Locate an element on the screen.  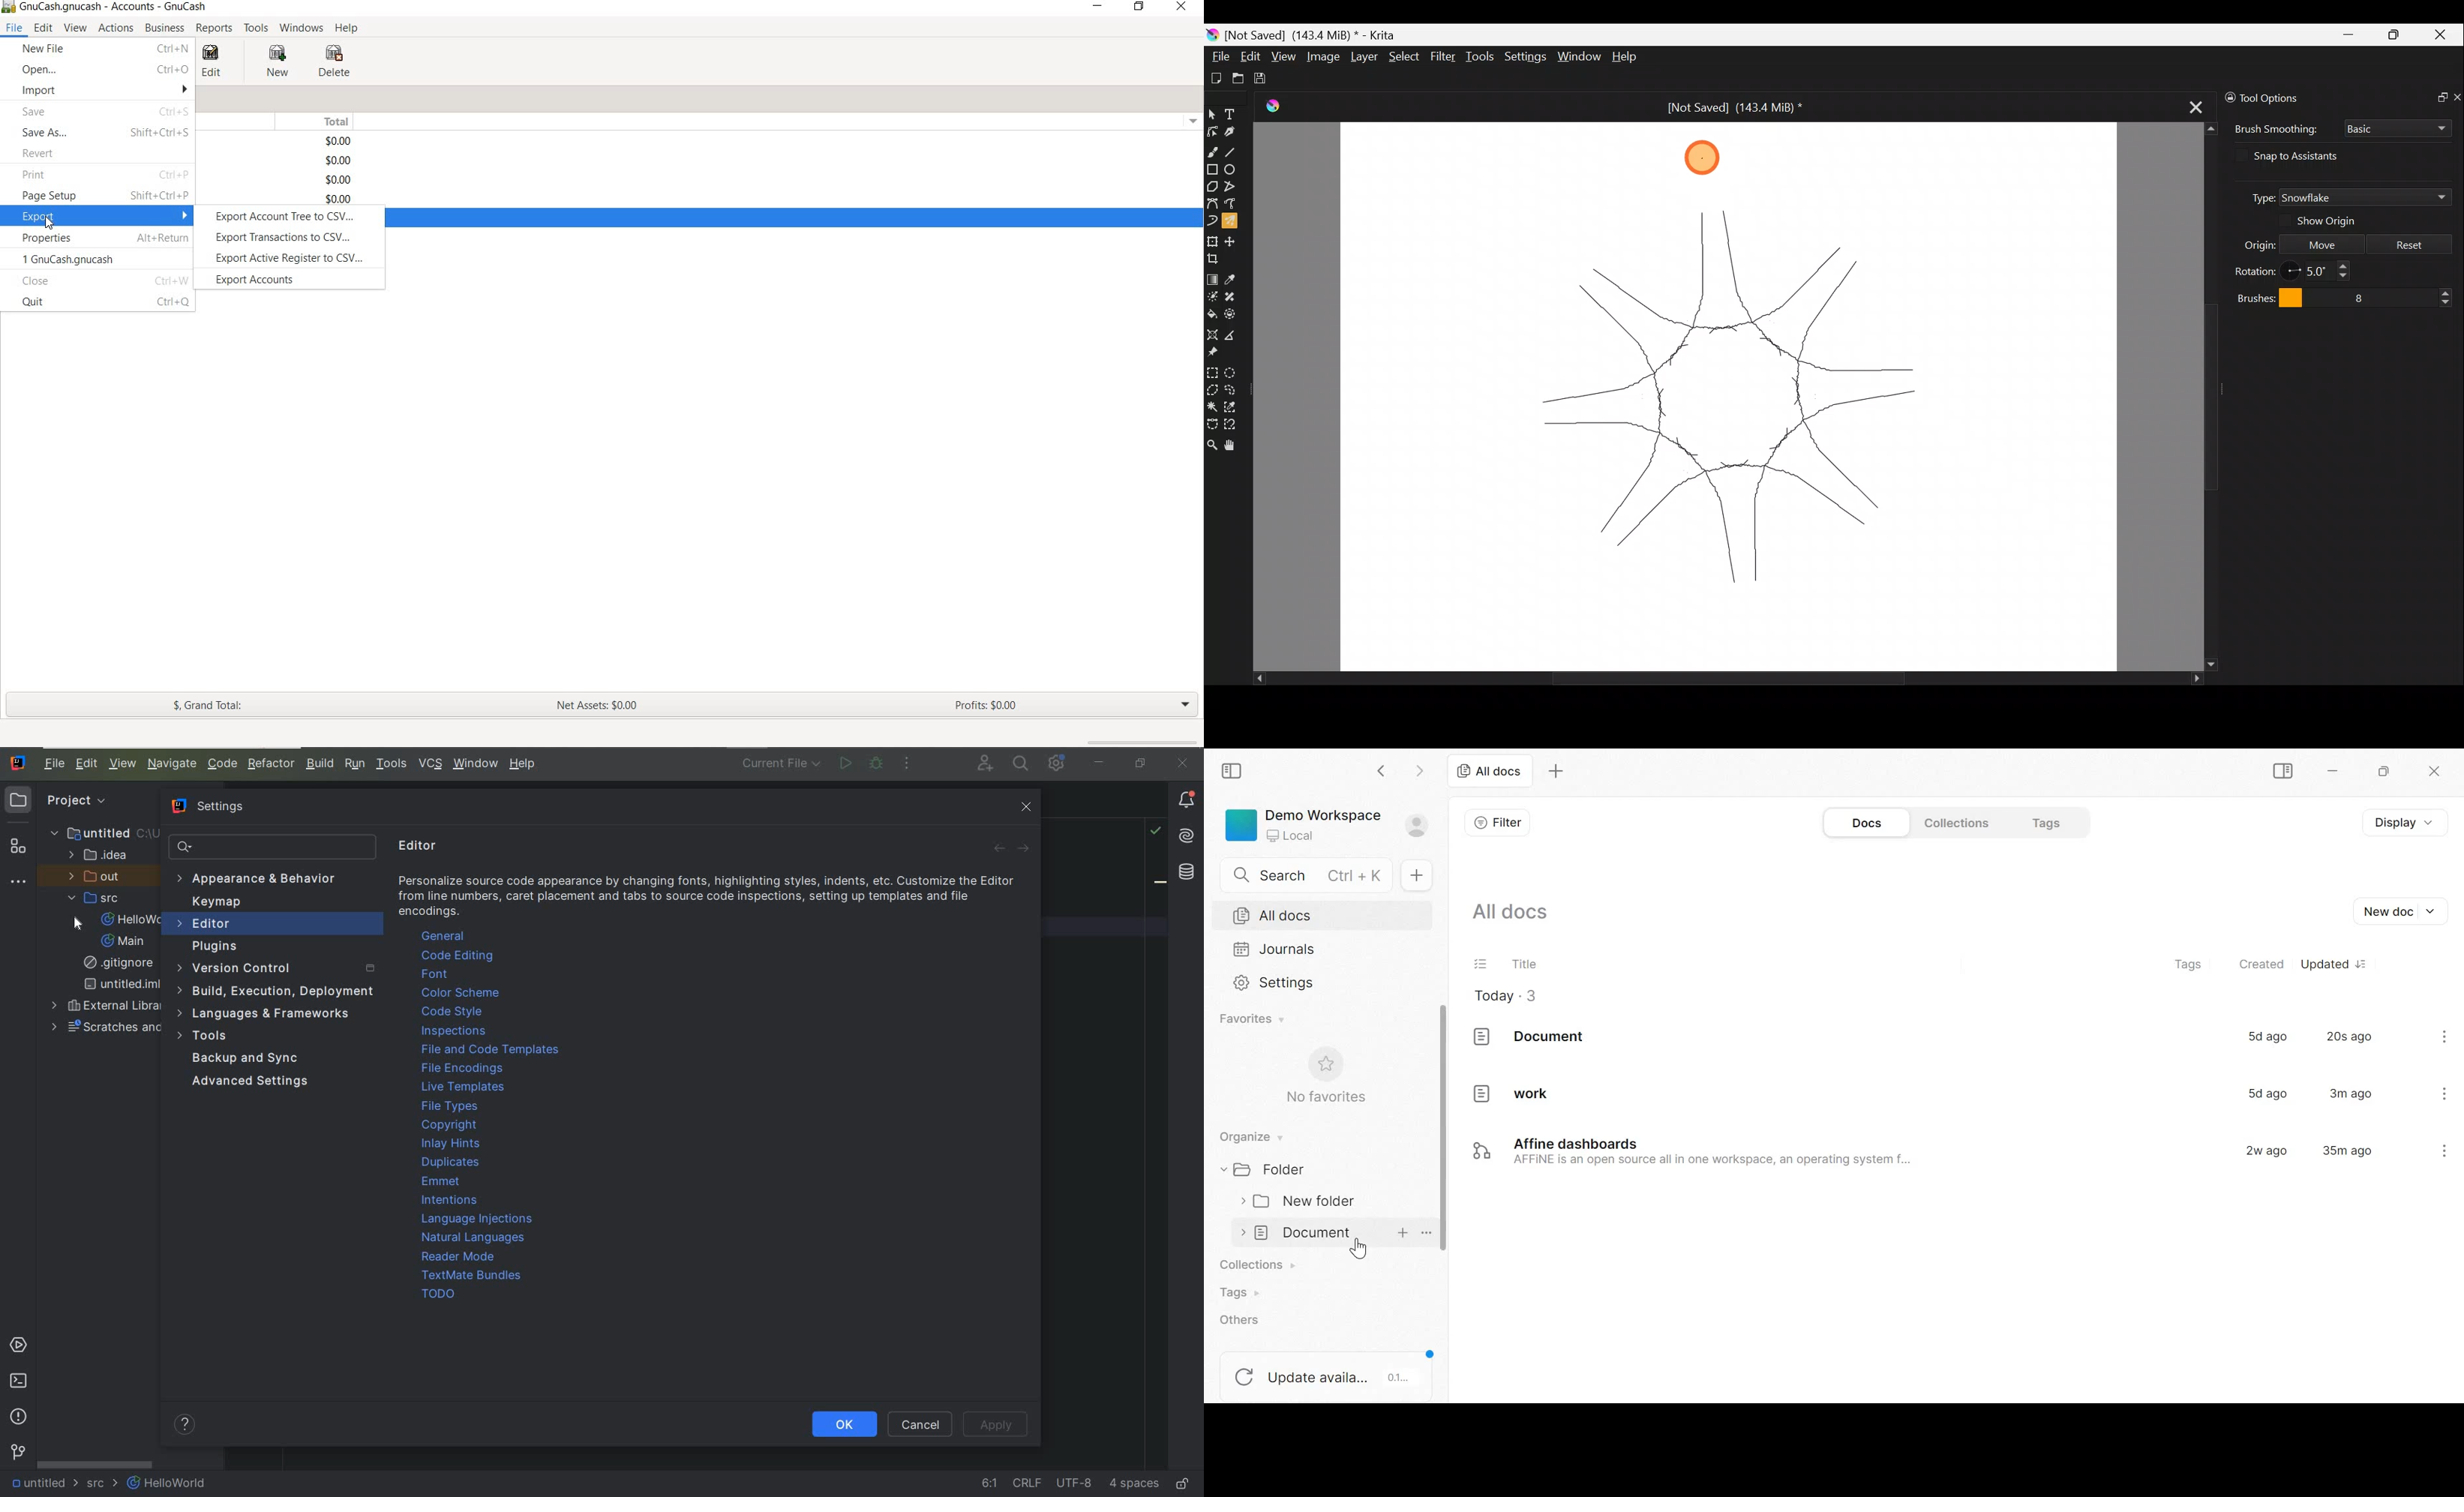
Select shapes tool is located at coordinates (1212, 114).